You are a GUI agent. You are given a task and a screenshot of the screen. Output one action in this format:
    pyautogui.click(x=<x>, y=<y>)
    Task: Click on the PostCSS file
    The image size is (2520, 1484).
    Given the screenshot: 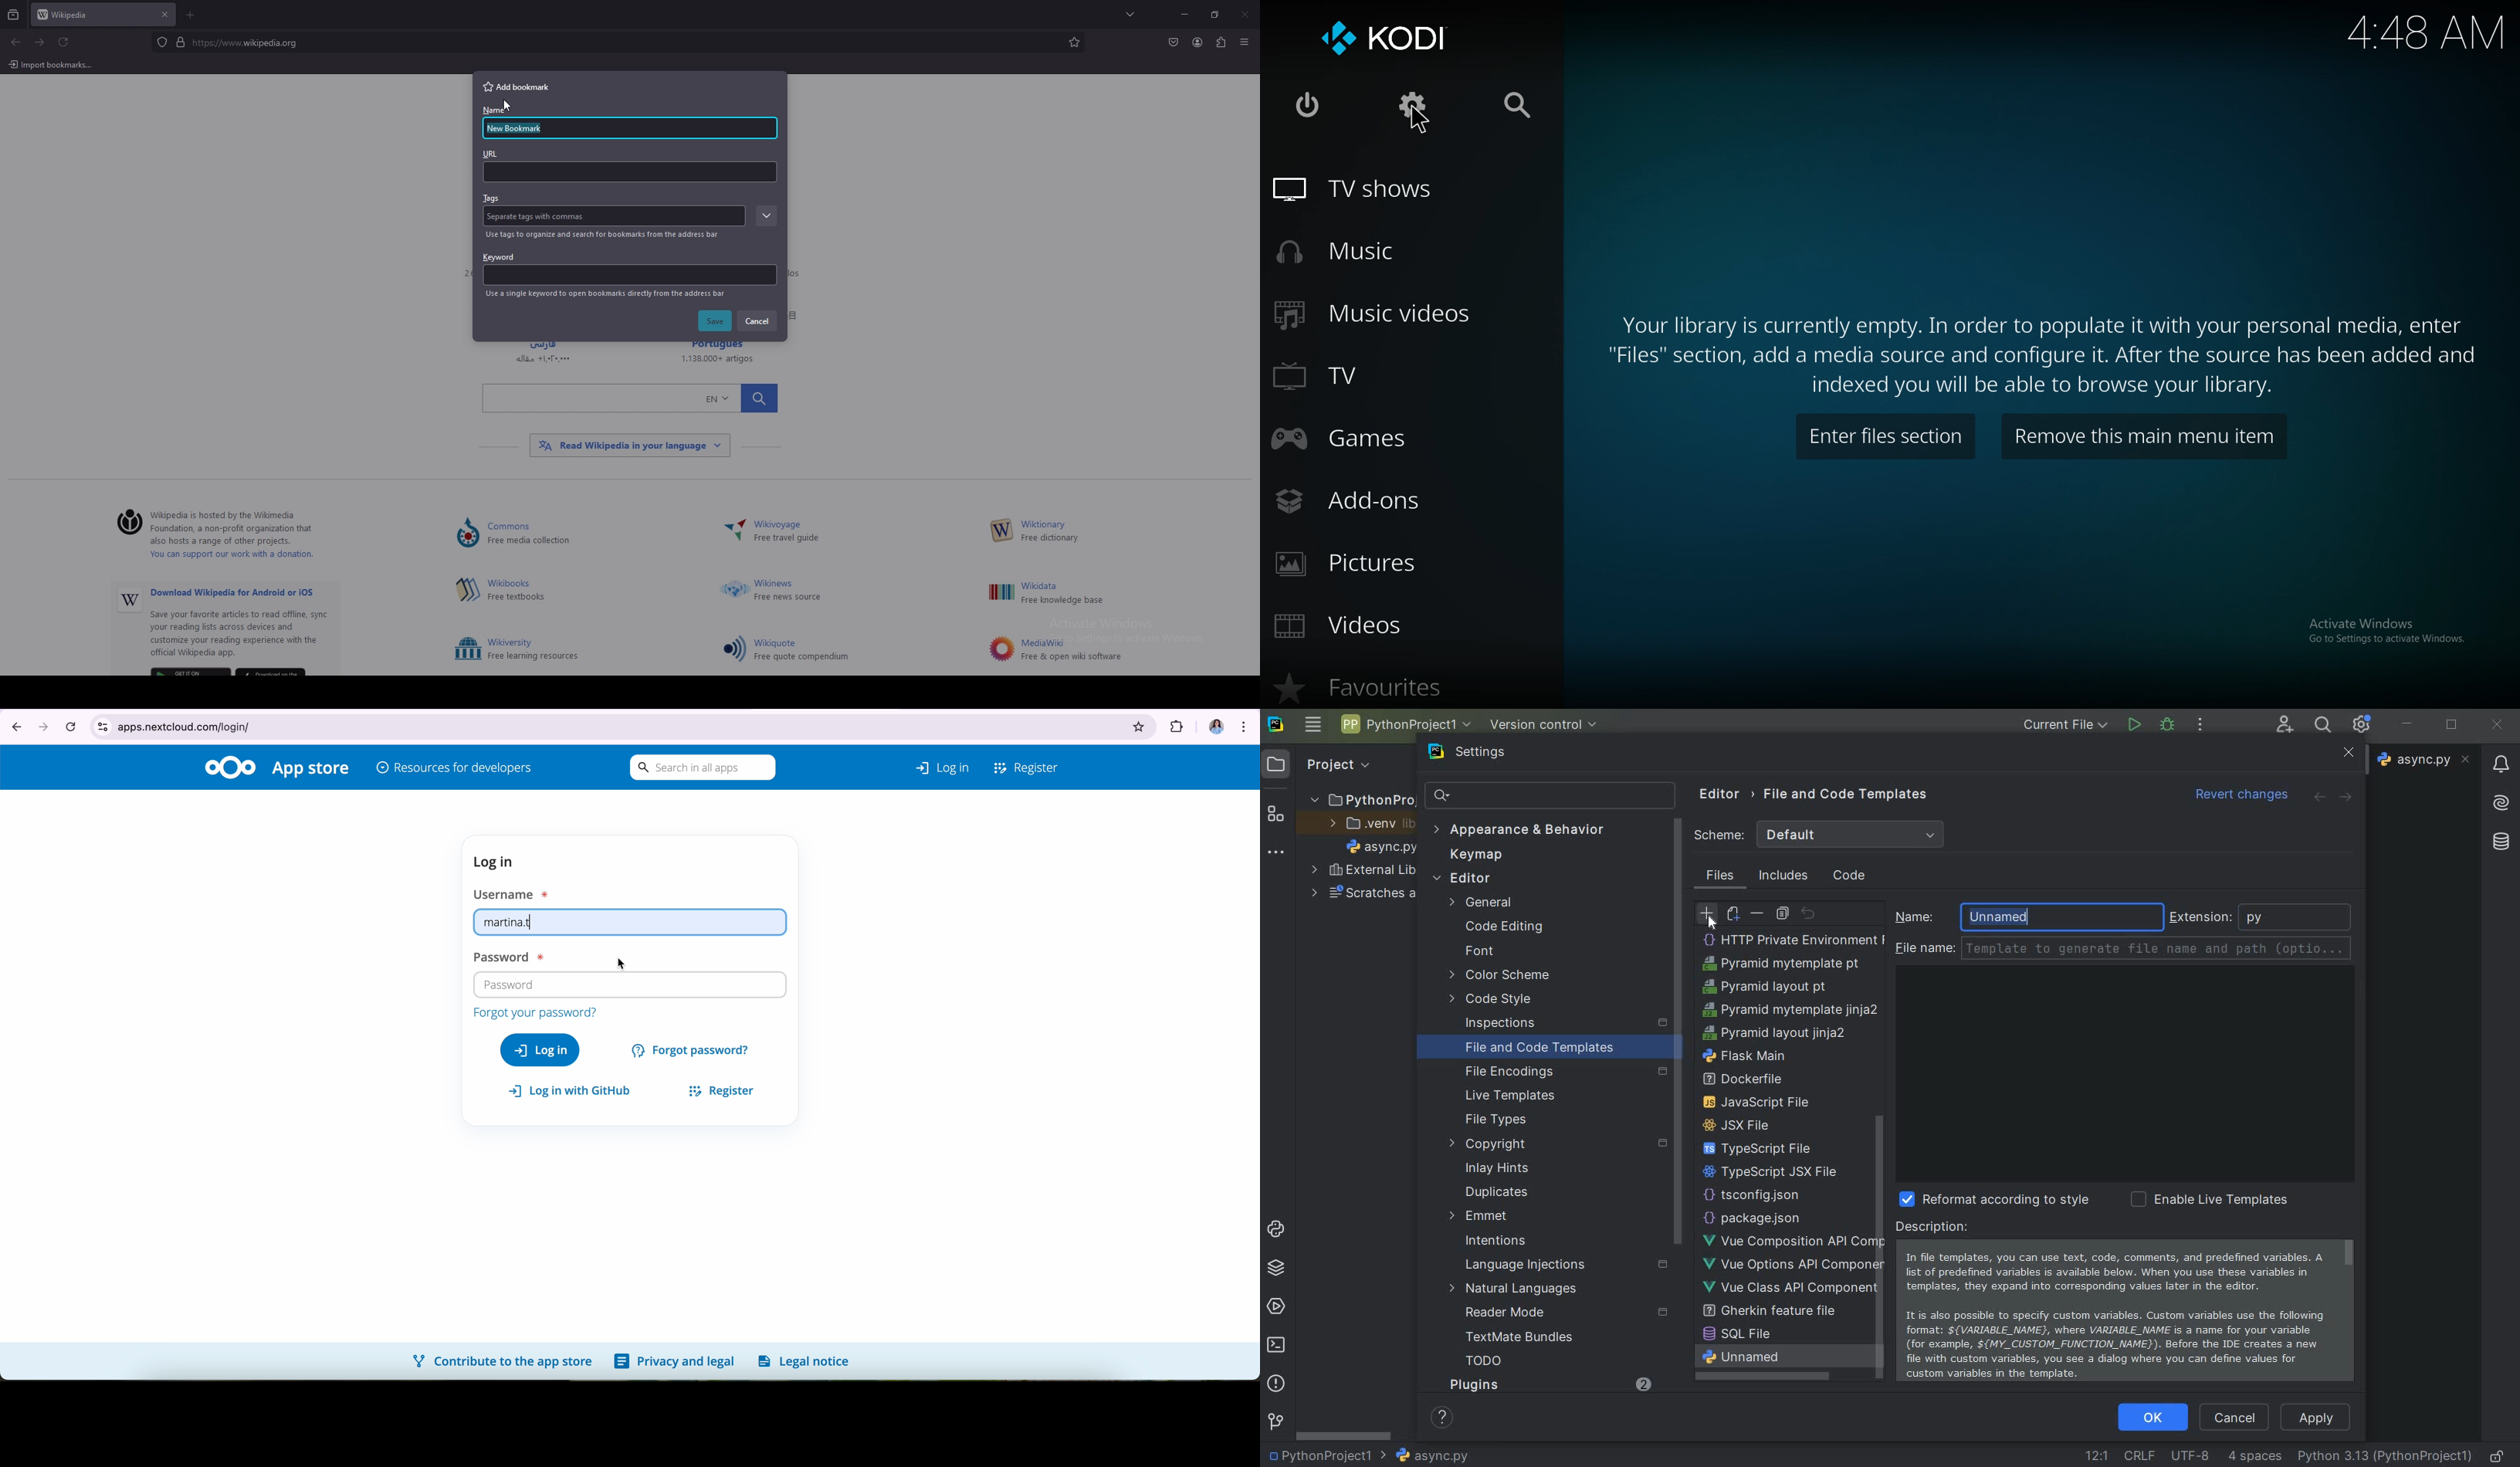 What is the action you would take?
    pyautogui.click(x=1778, y=1008)
    